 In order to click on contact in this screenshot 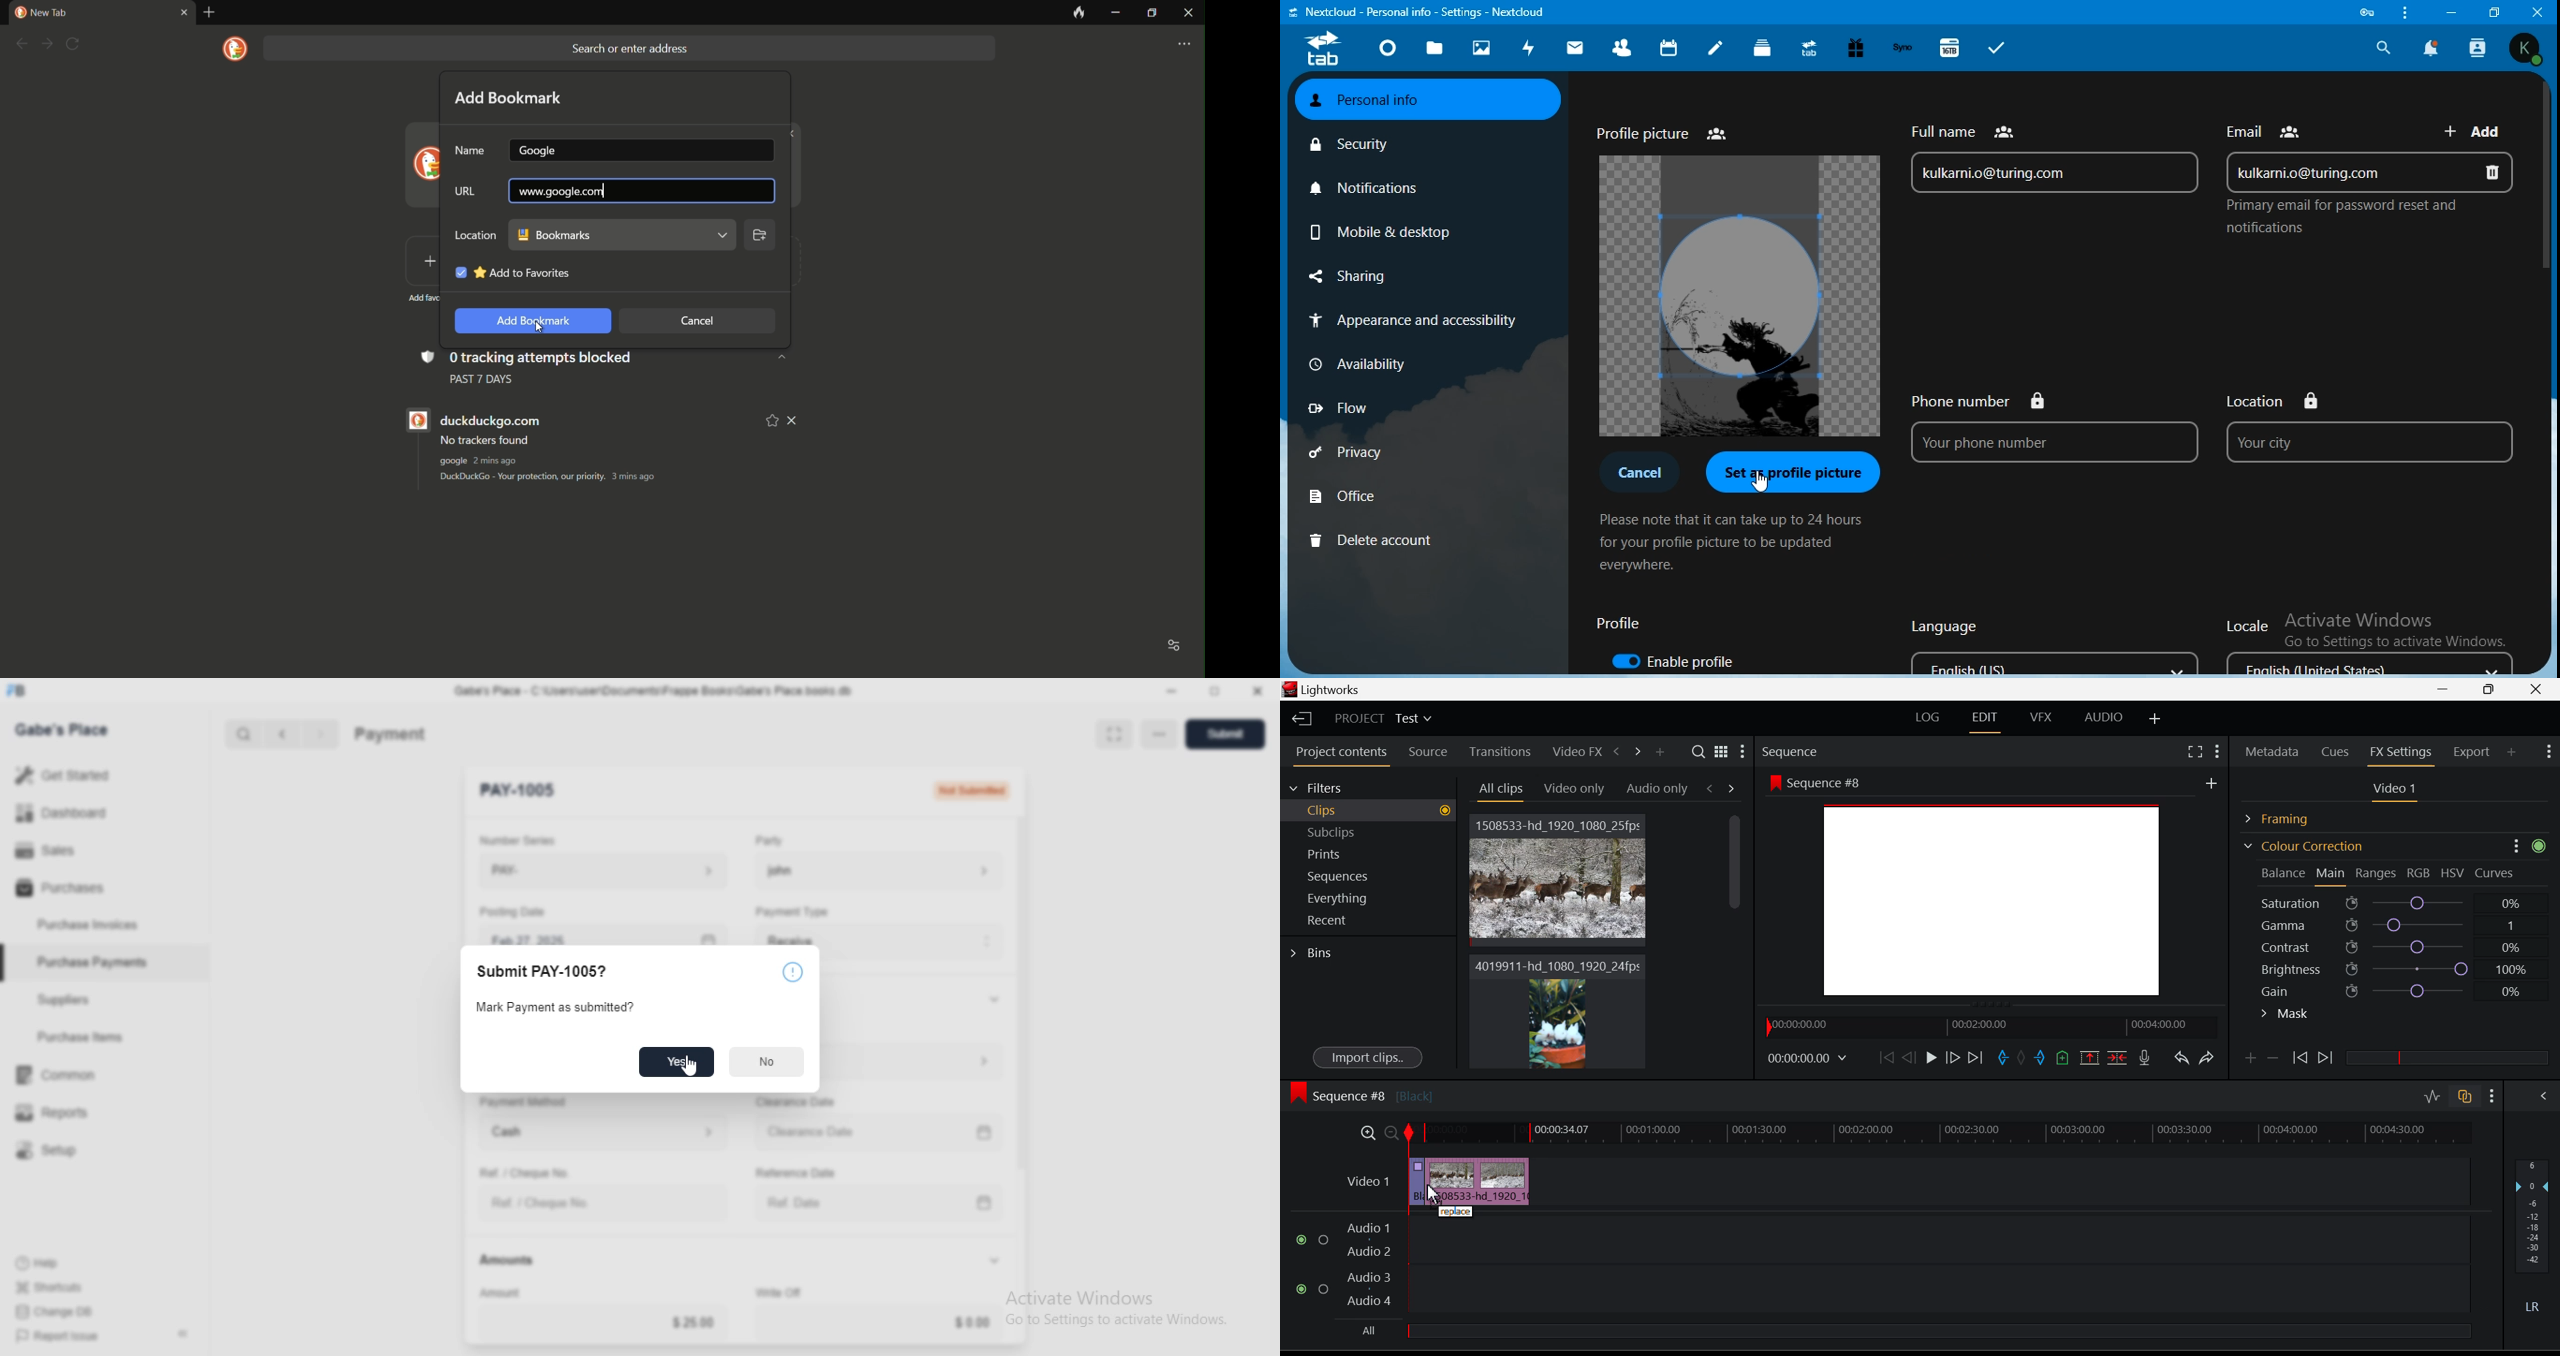, I will do `click(1623, 47)`.